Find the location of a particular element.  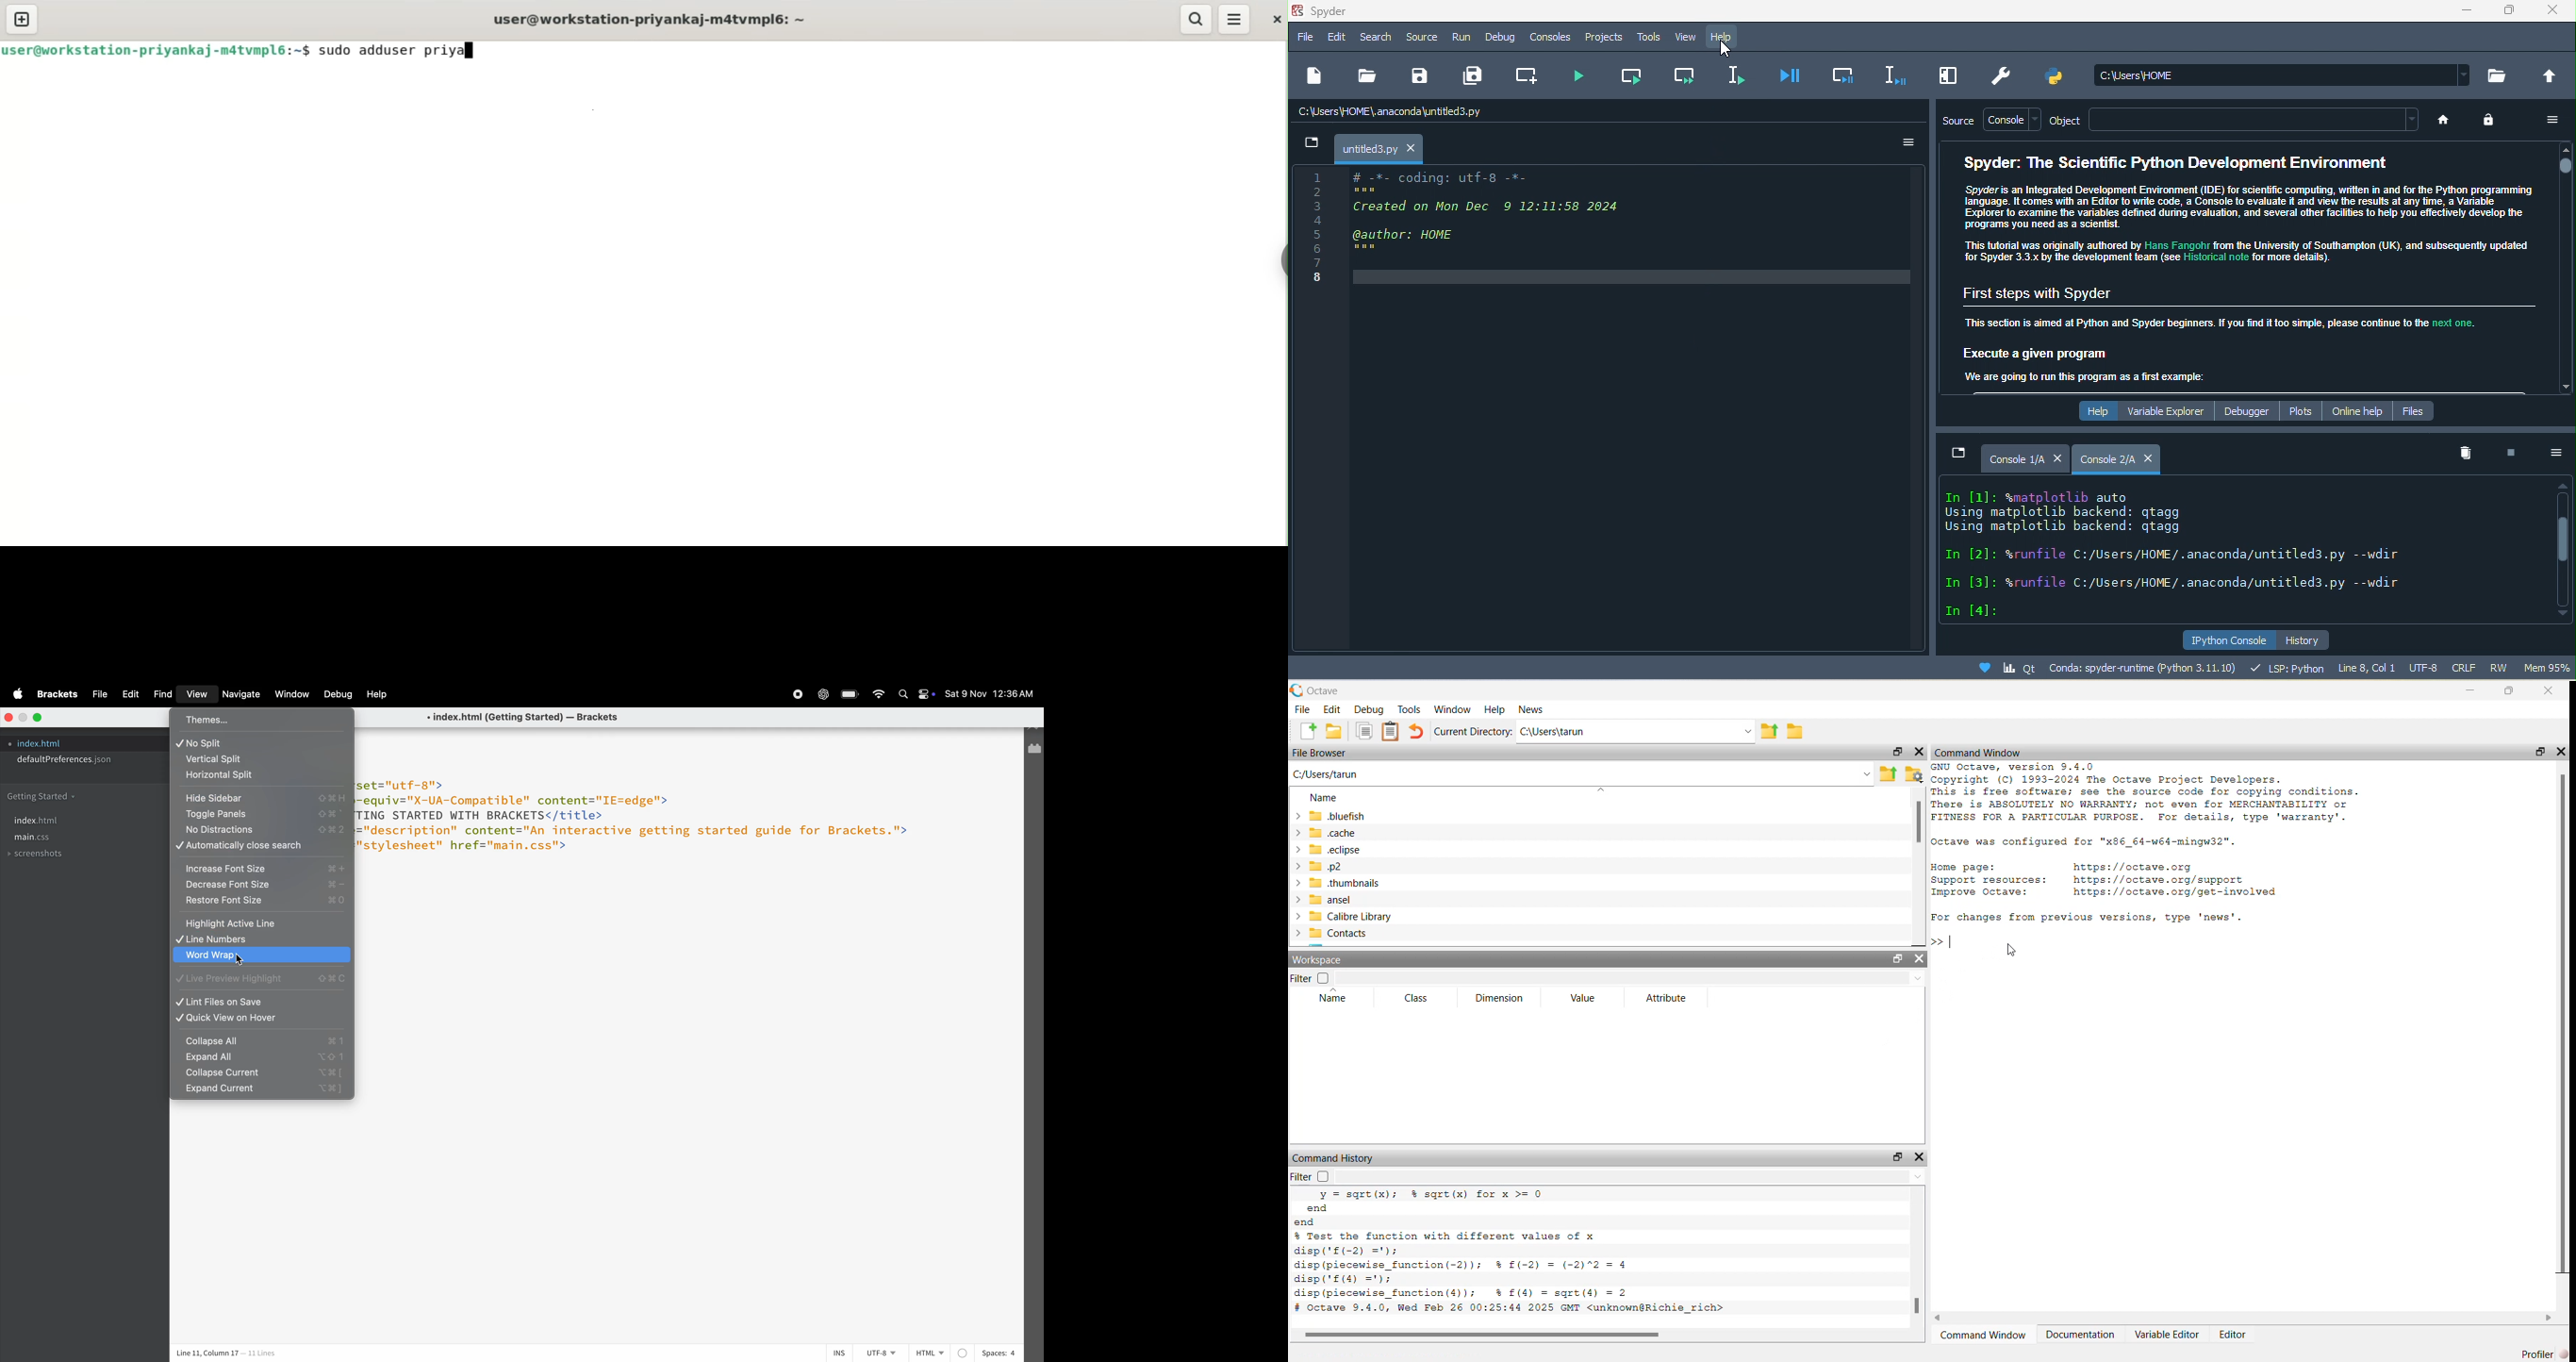

maximize is located at coordinates (40, 717).